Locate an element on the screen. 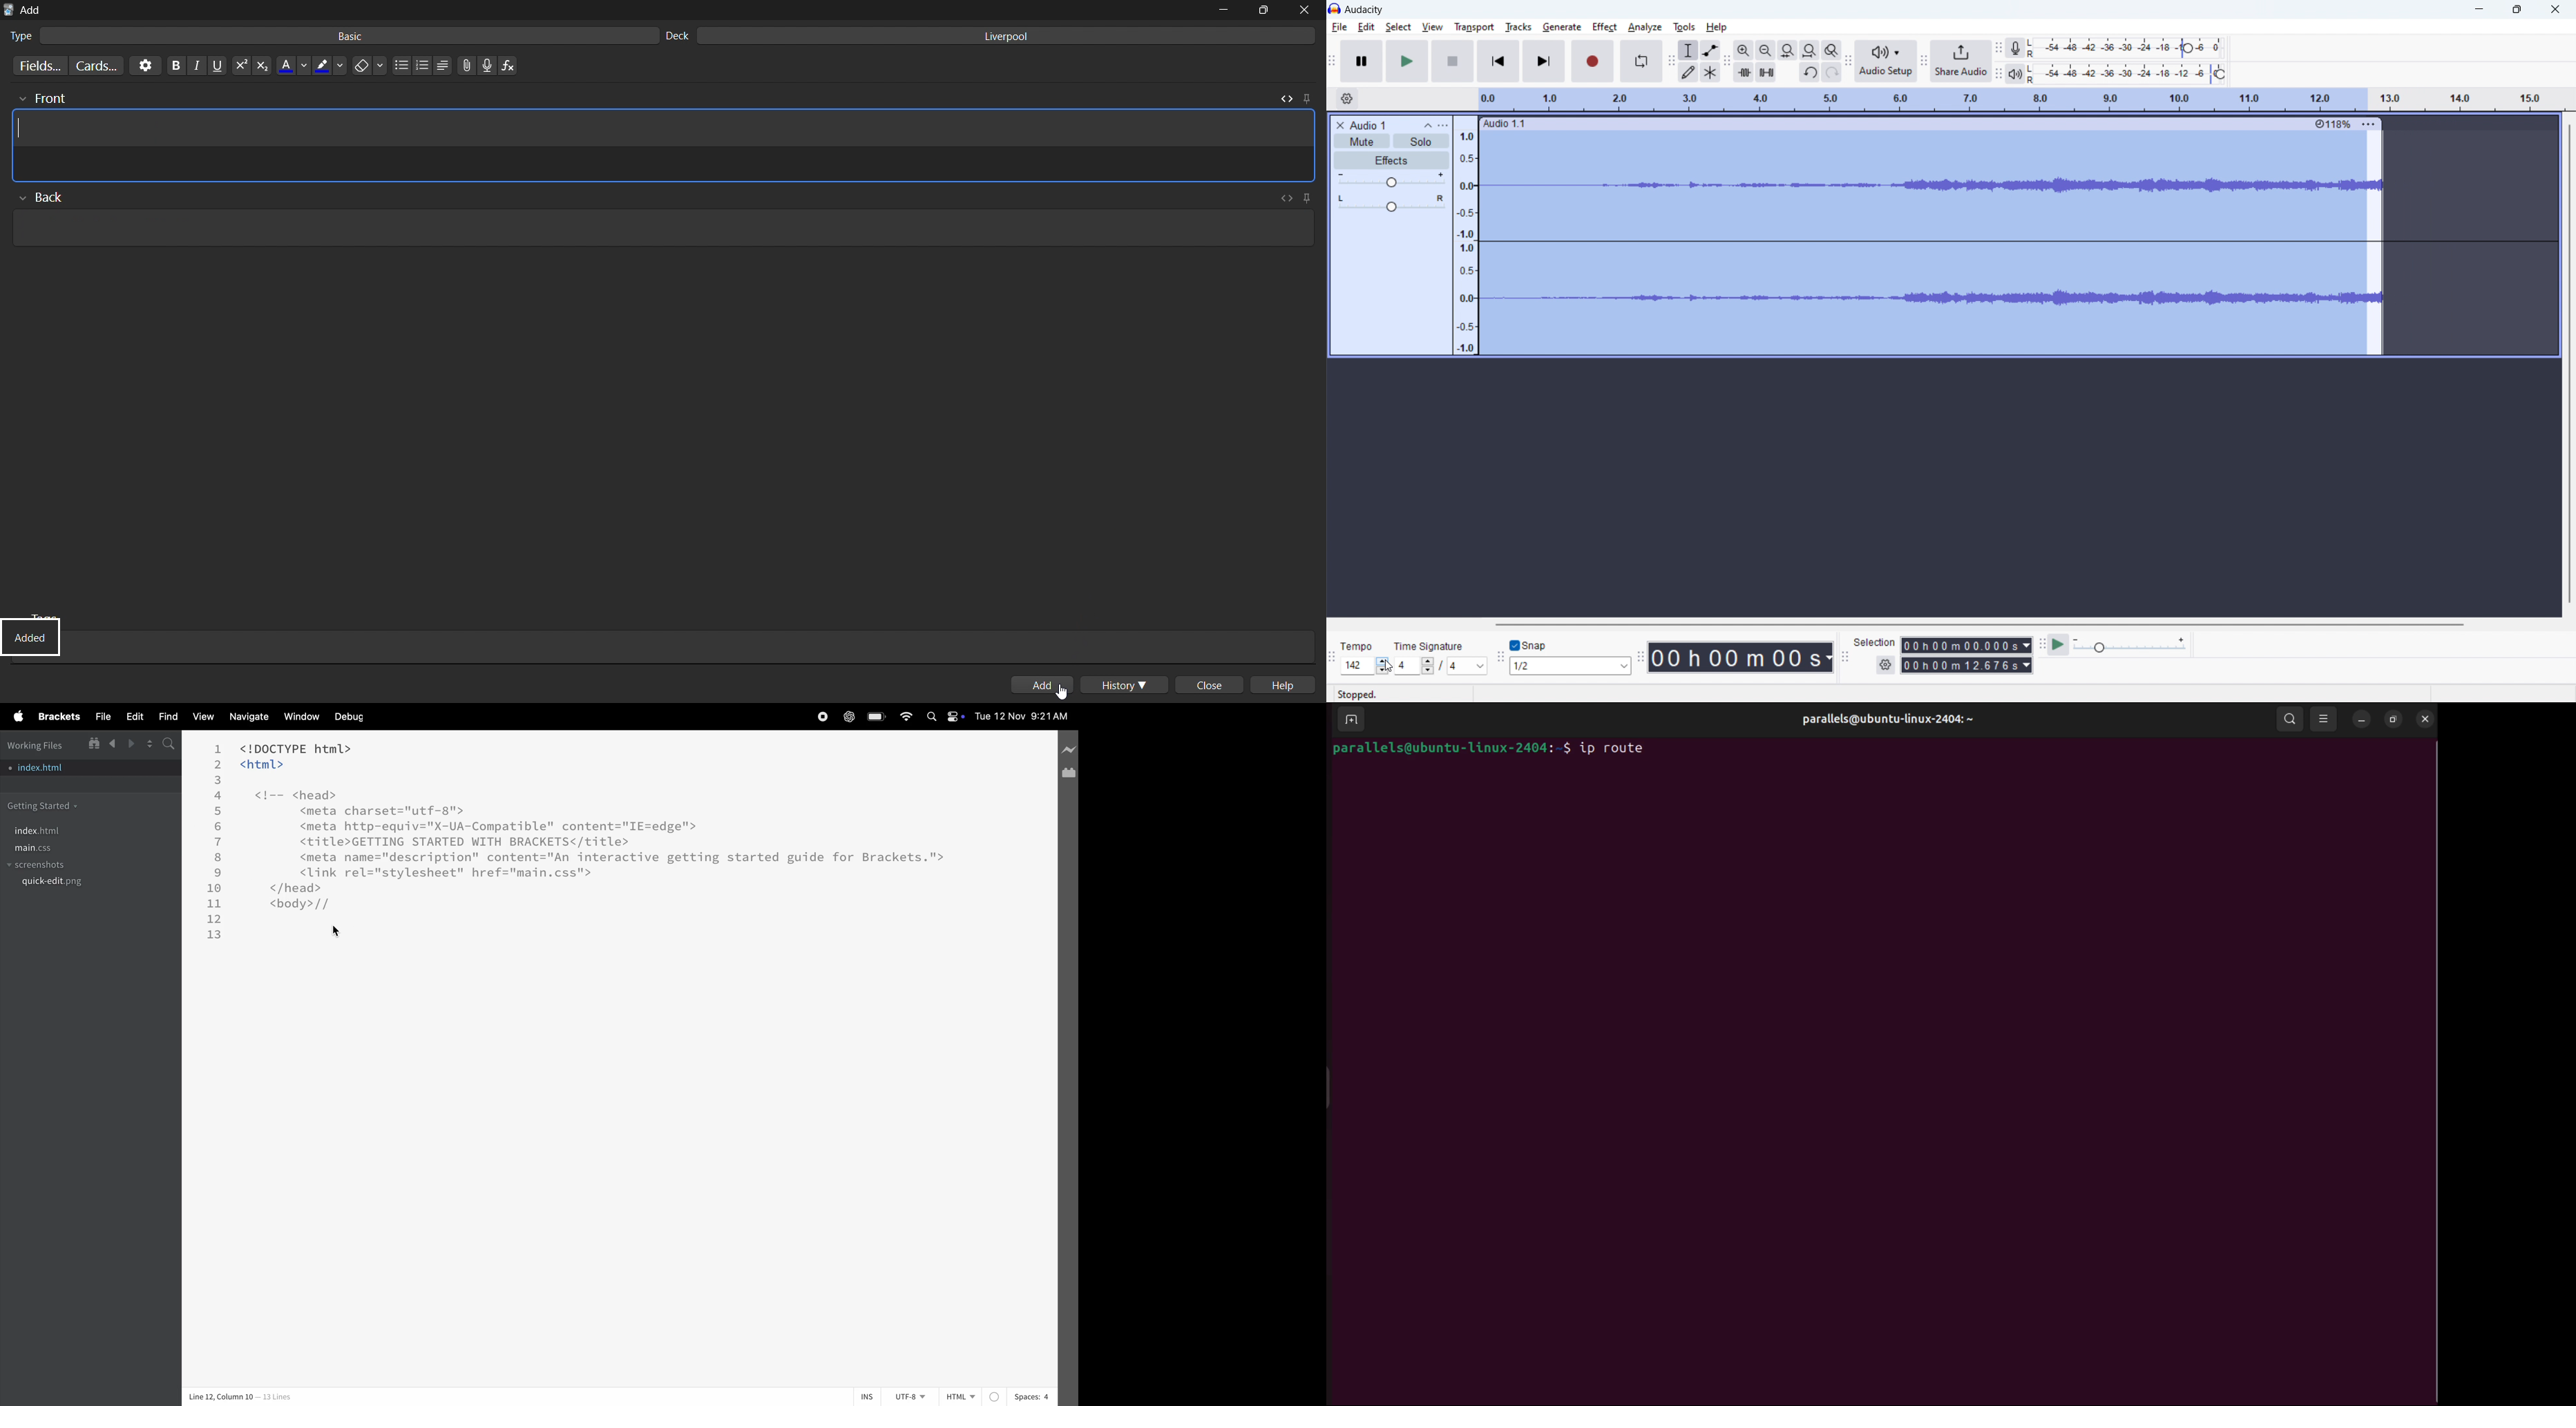 The width and height of the screenshot is (2576, 1428). analyze is located at coordinates (1644, 28).